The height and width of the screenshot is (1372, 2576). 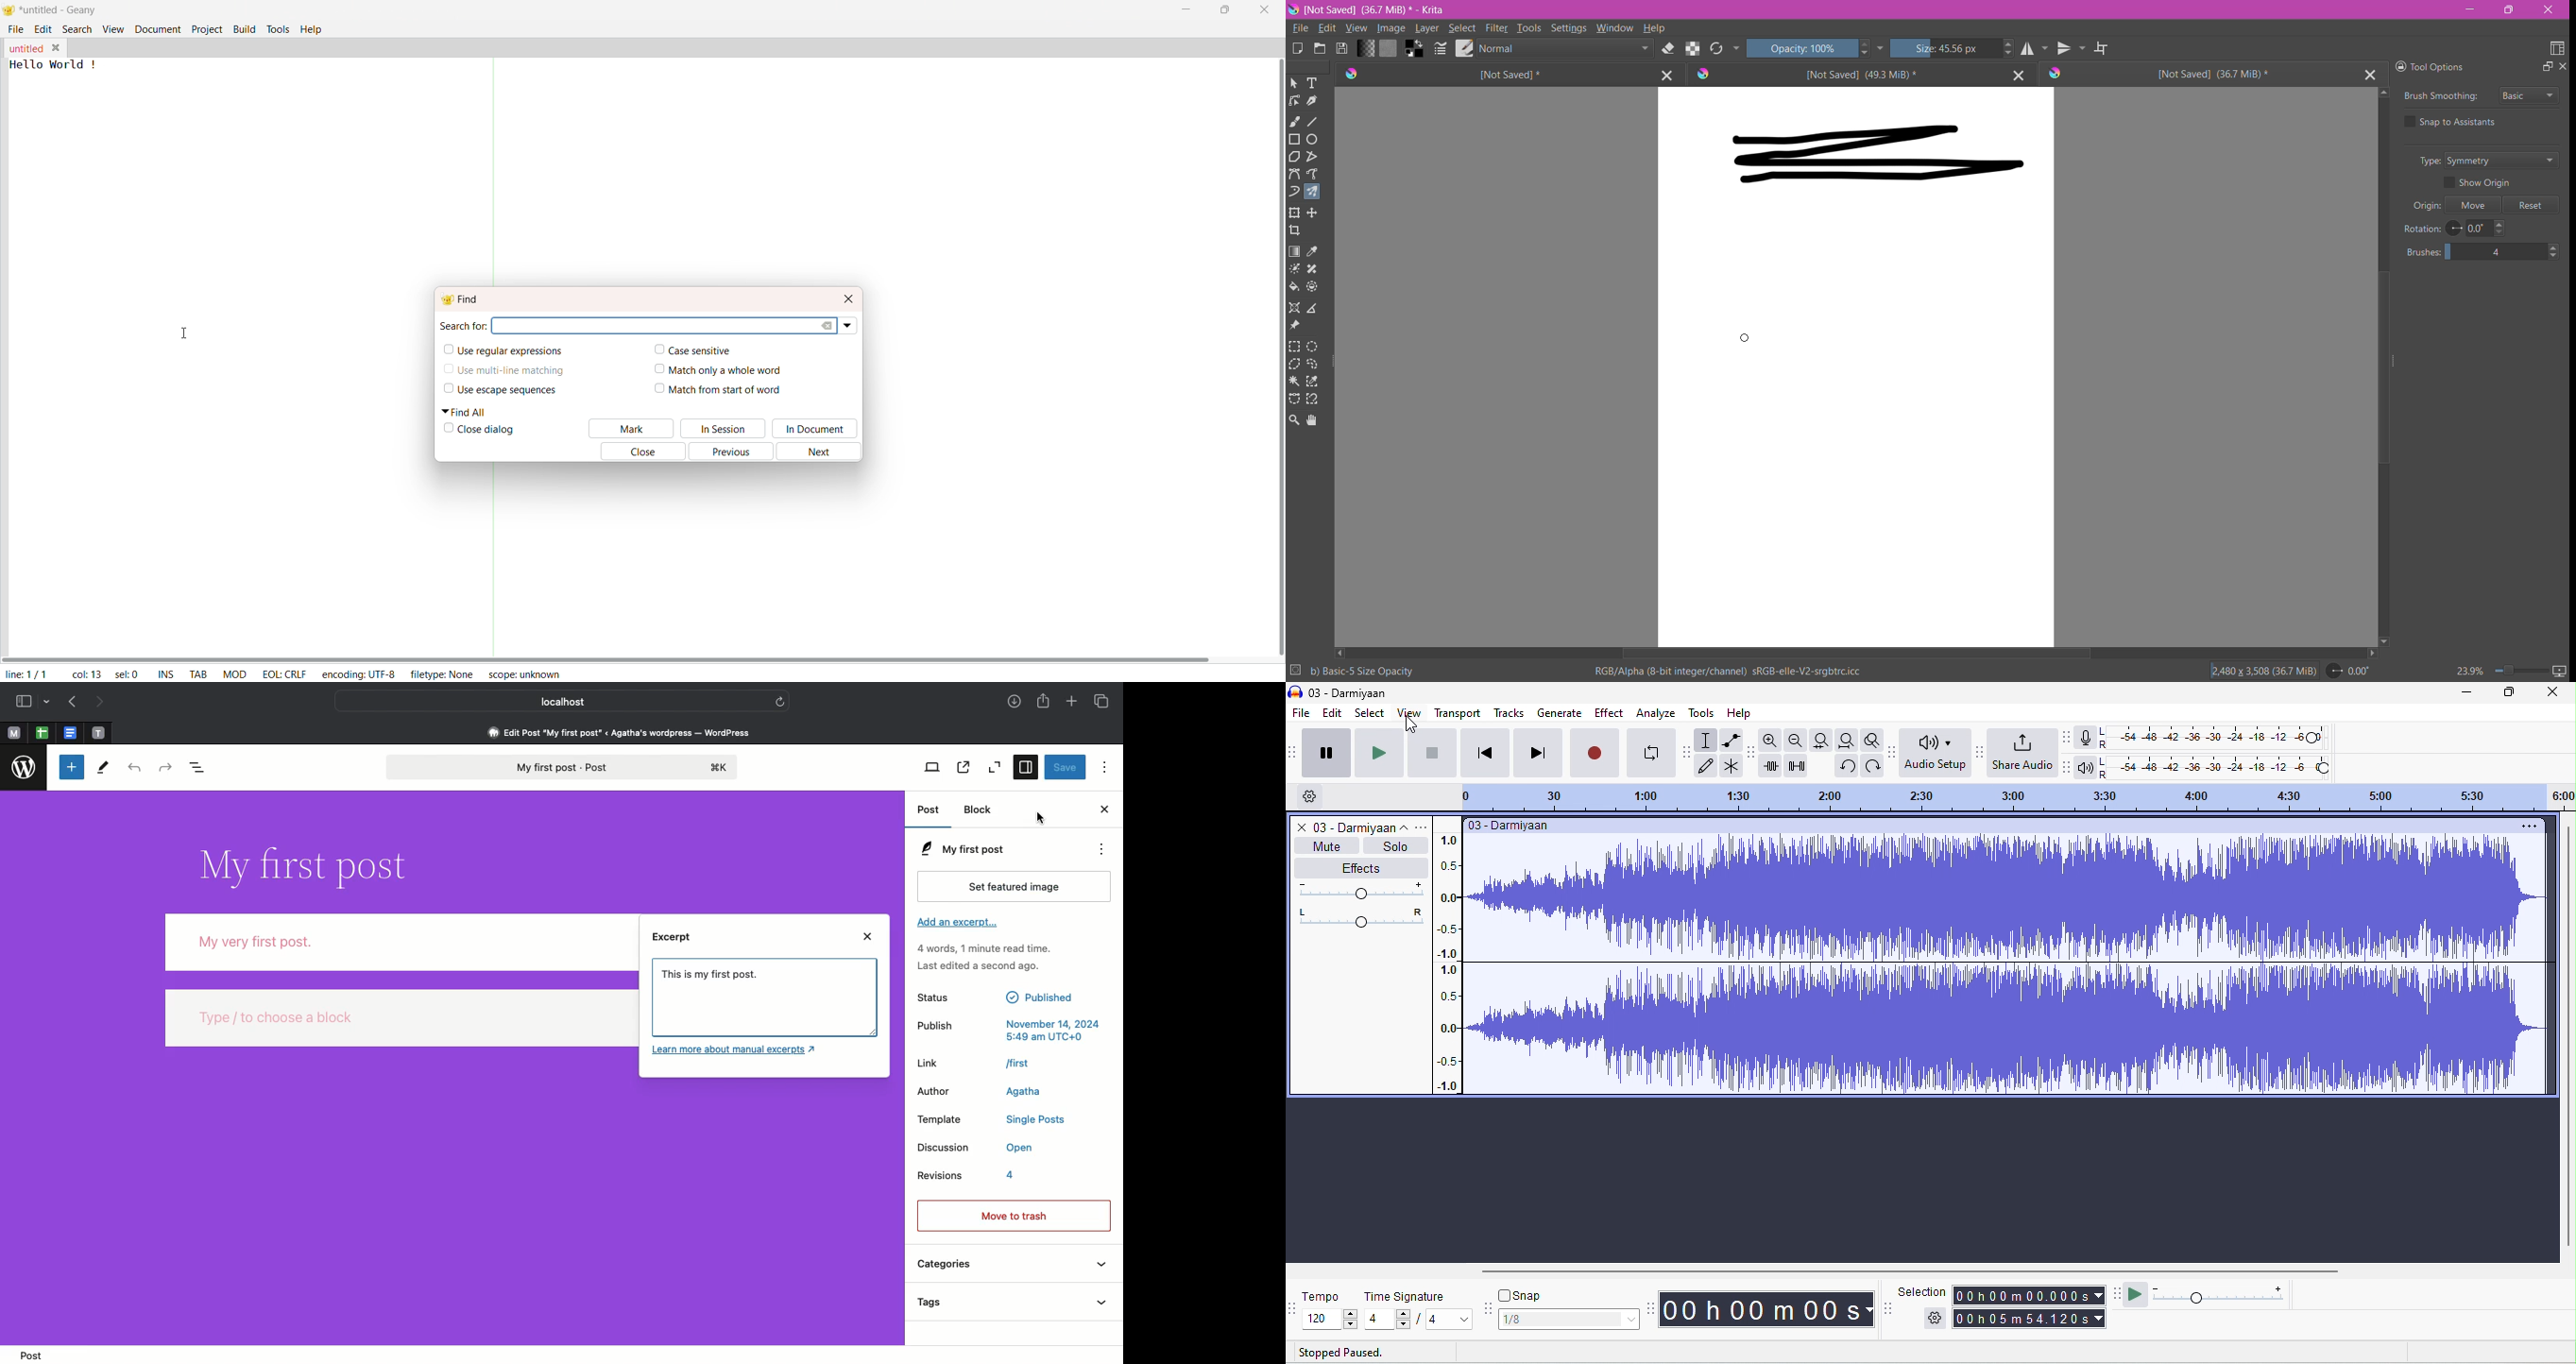 I want to click on Close, so click(x=1103, y=810).